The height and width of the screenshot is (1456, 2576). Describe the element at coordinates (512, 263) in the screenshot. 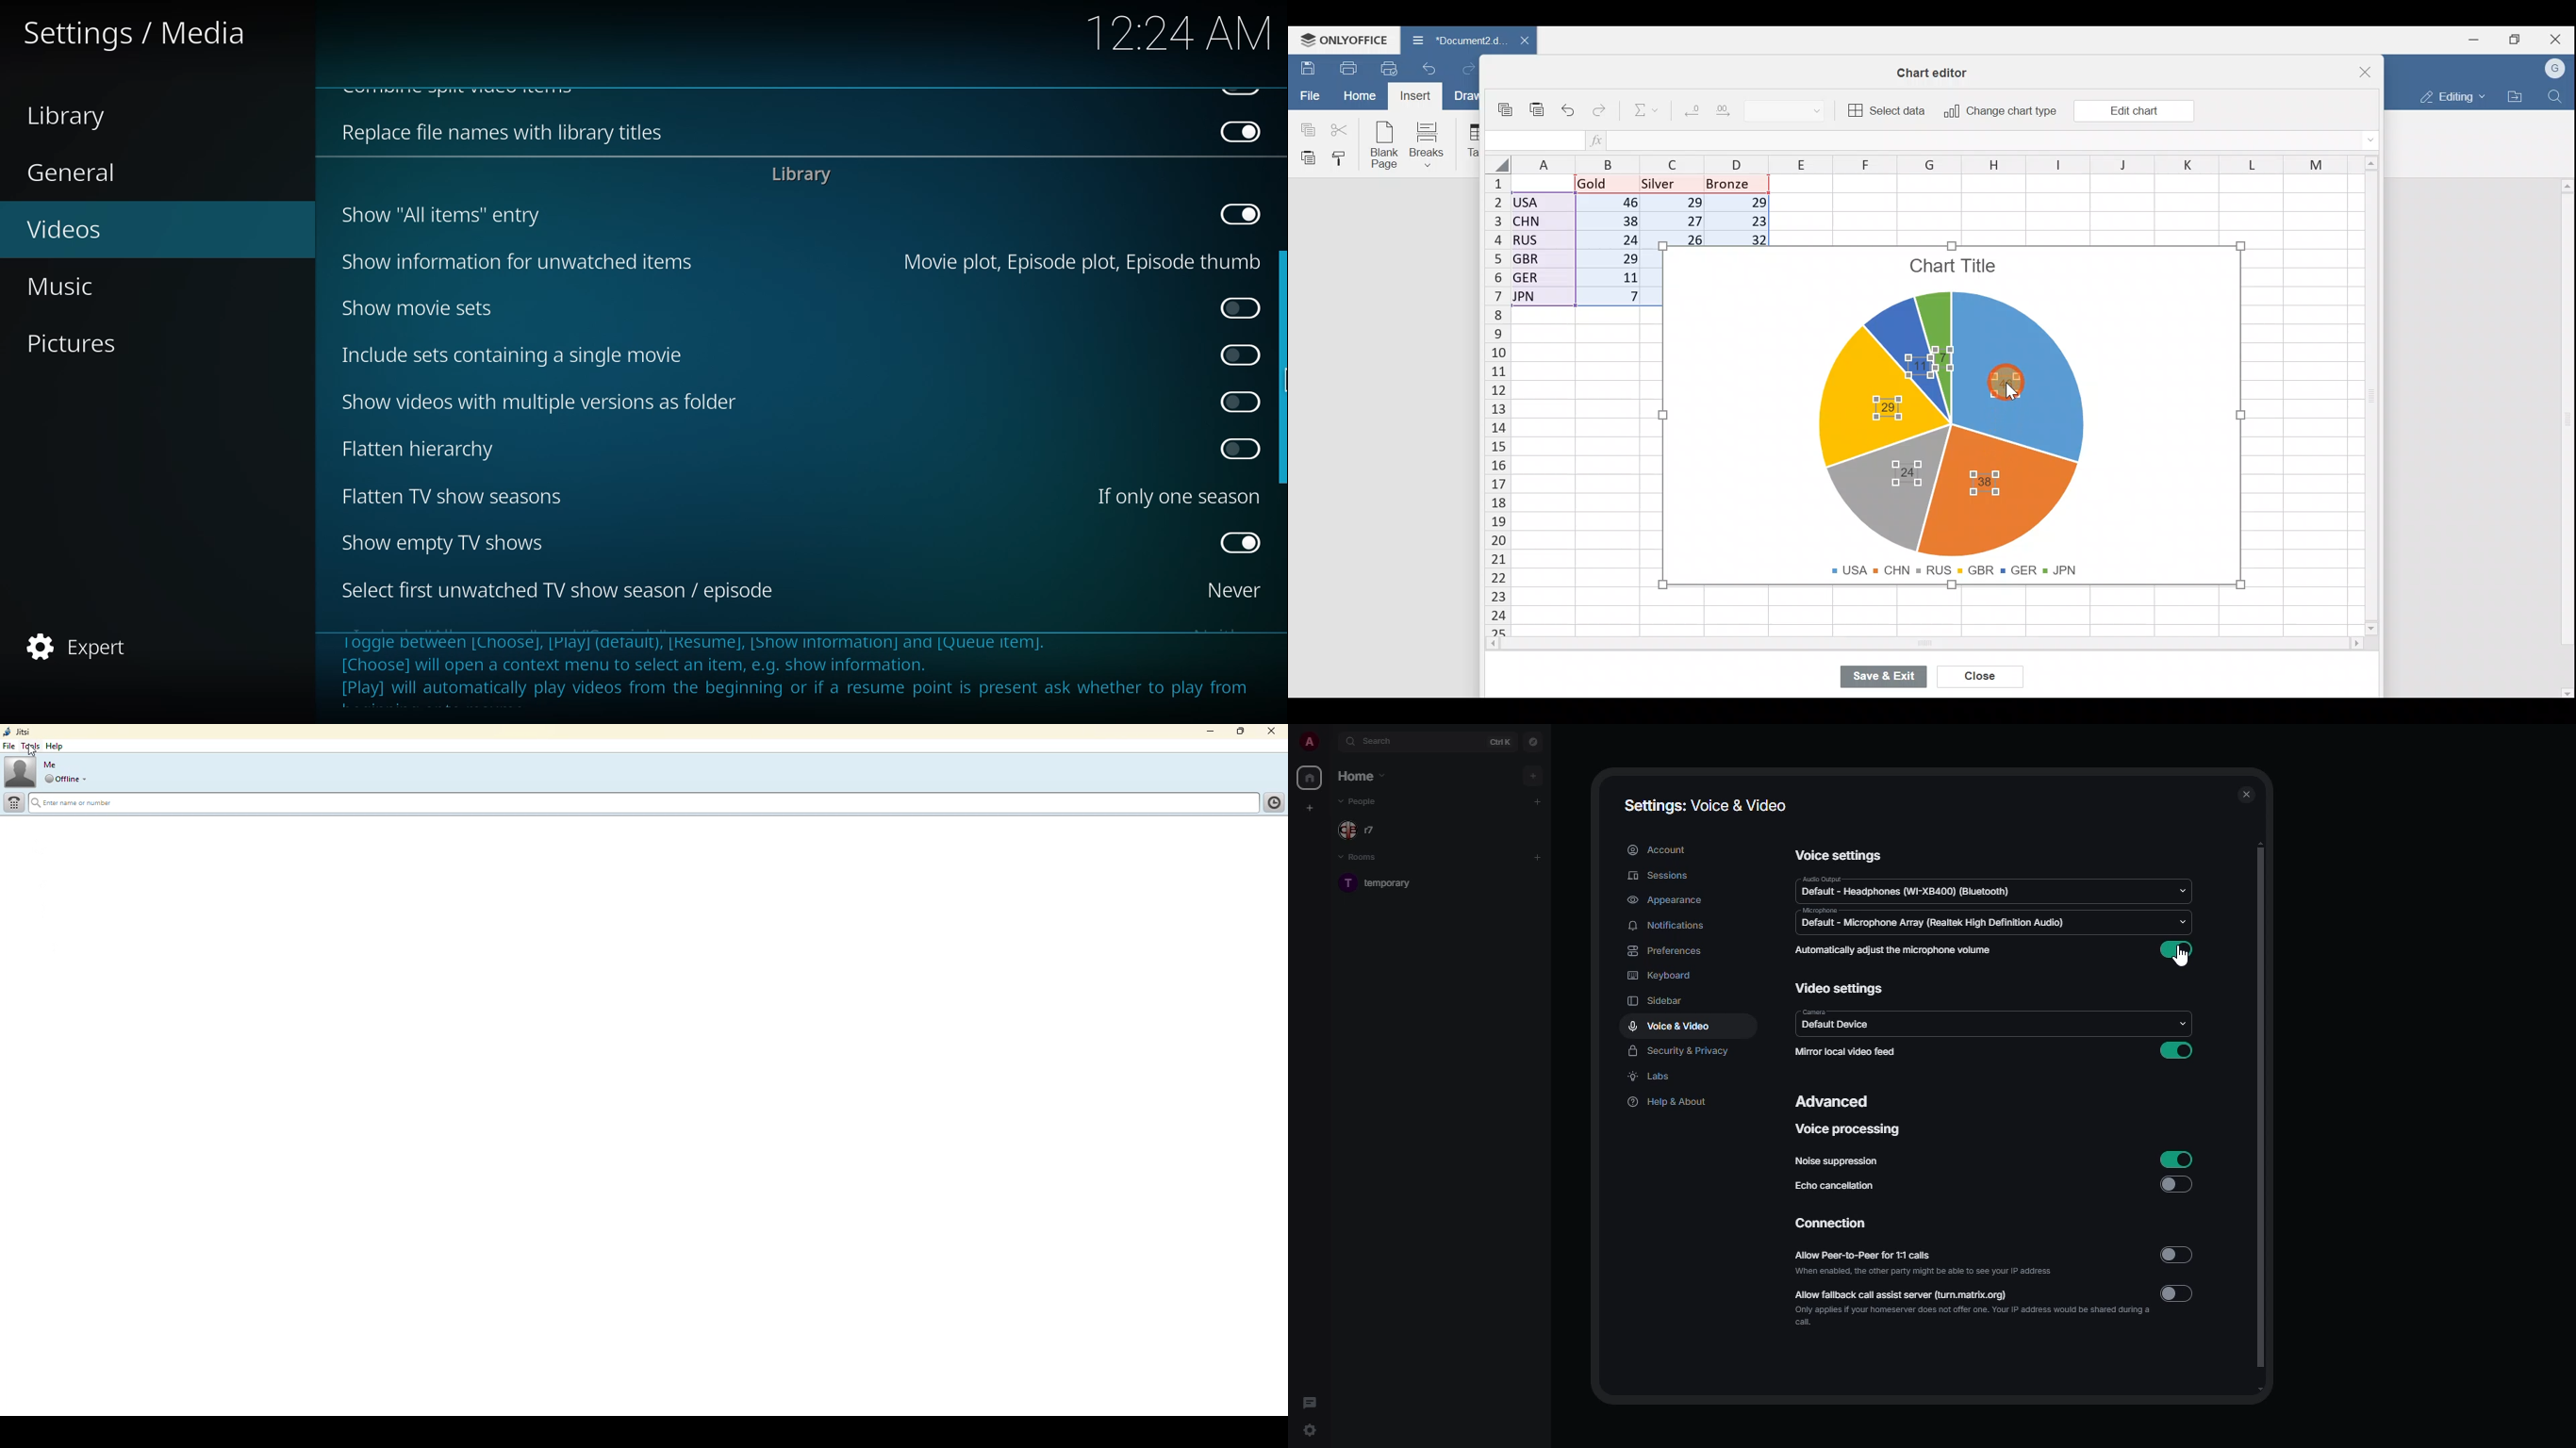

I see `show information` at that location.